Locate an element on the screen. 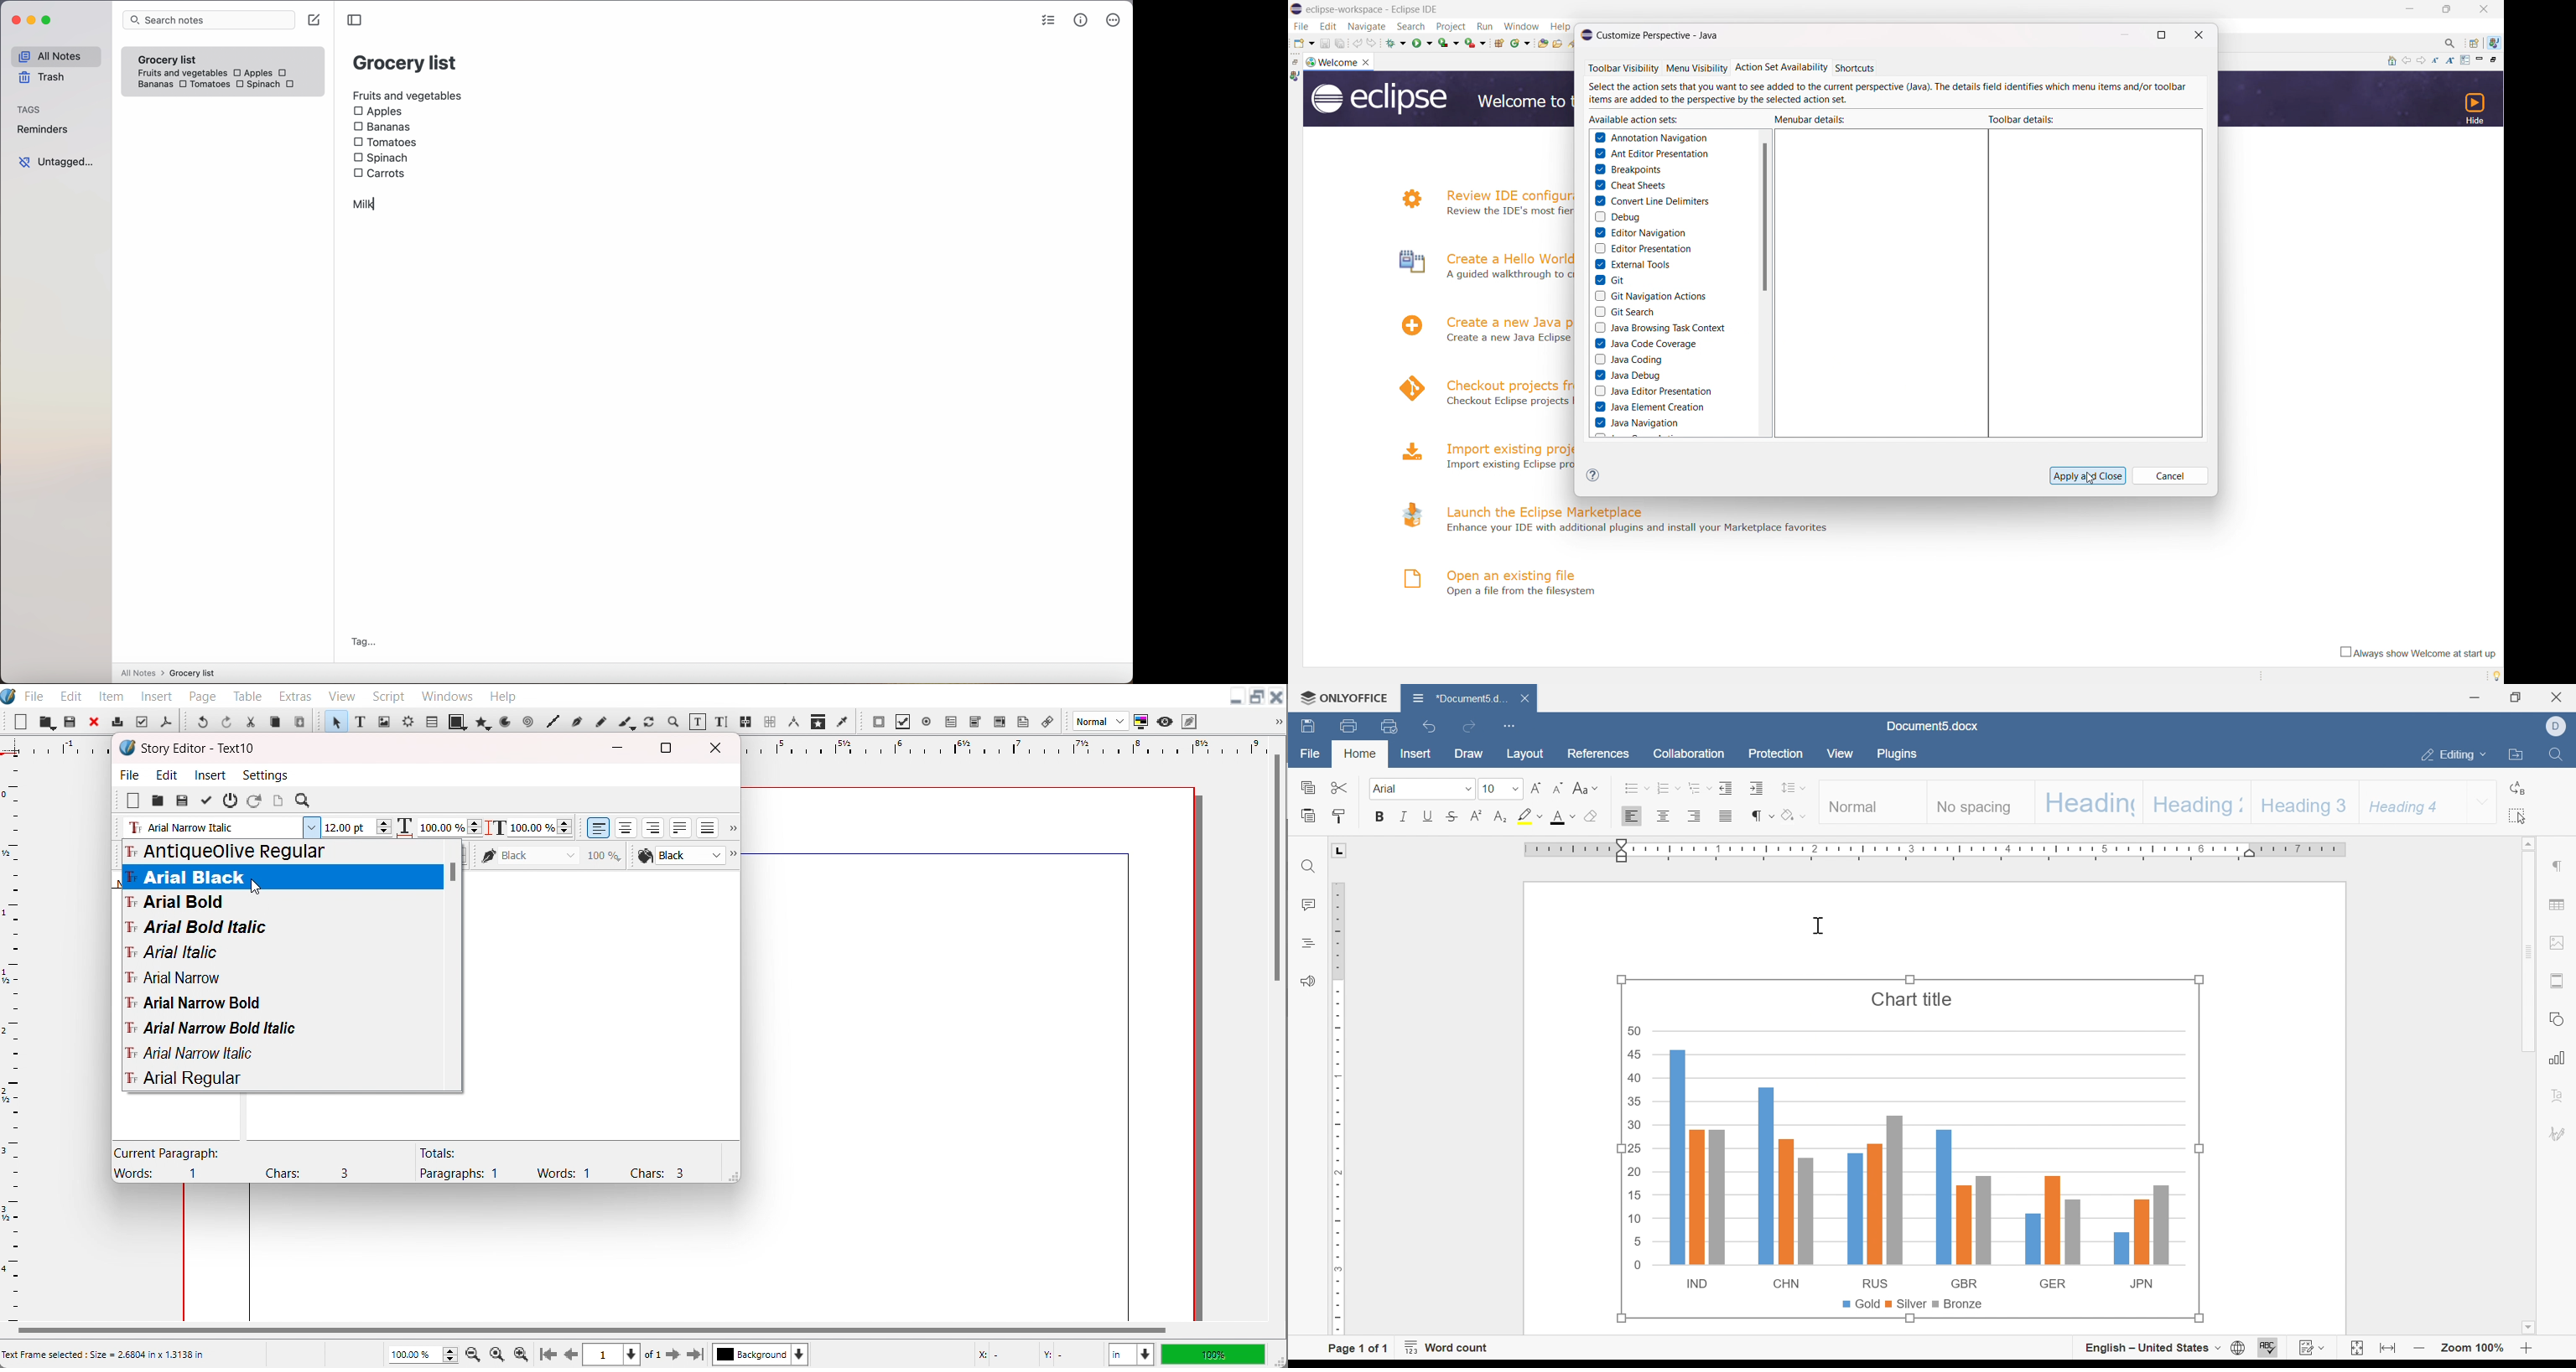 The image size is (2576, 1372). Font is located at coordinates (282, 927).